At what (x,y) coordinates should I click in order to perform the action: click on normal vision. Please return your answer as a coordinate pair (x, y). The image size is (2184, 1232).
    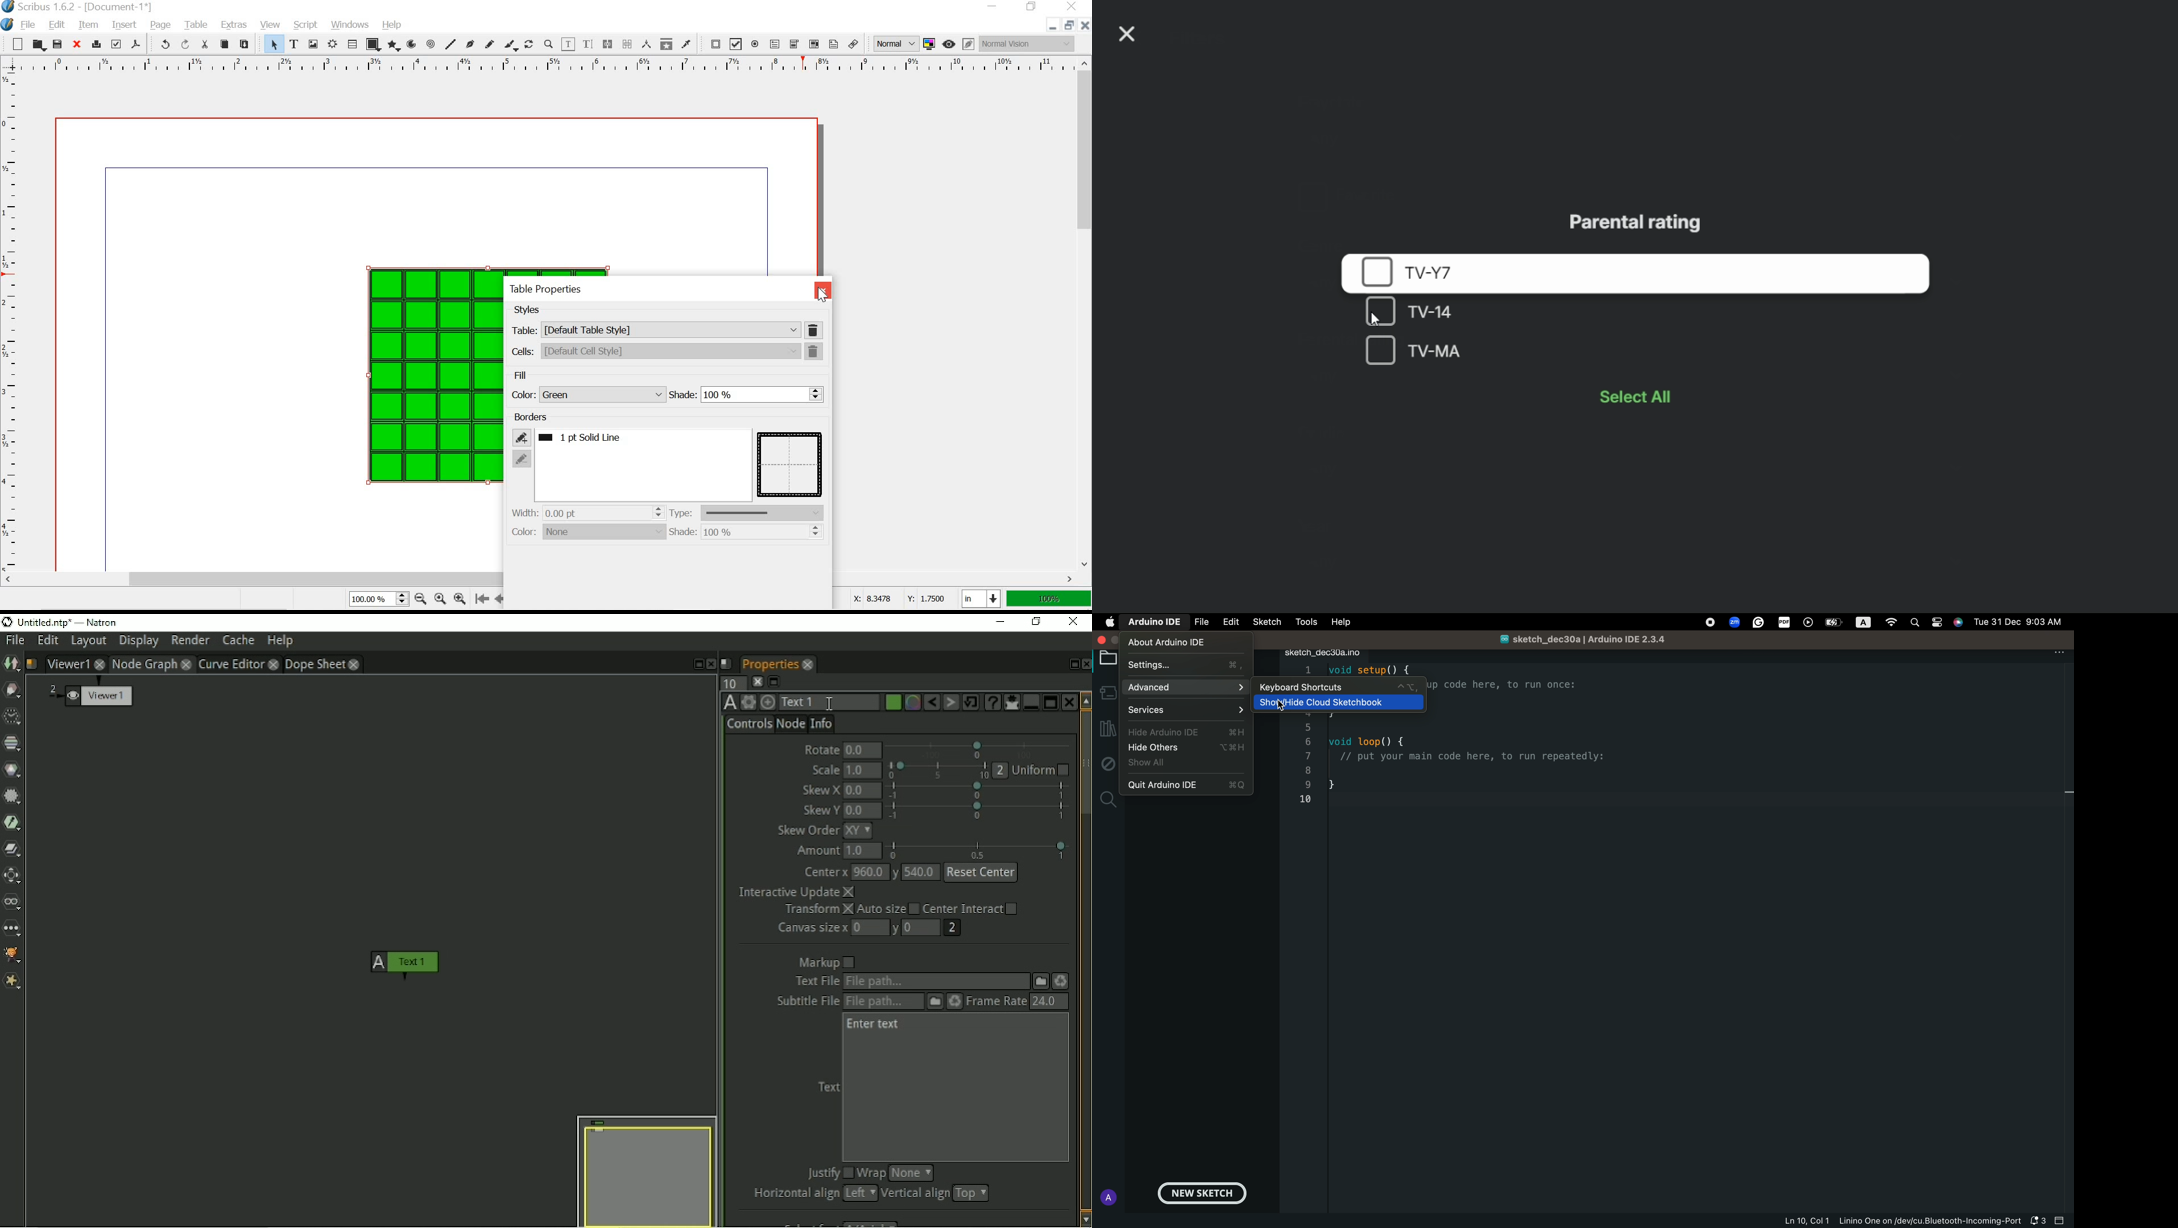
    Looking at the image, I should click on (1028, 43).